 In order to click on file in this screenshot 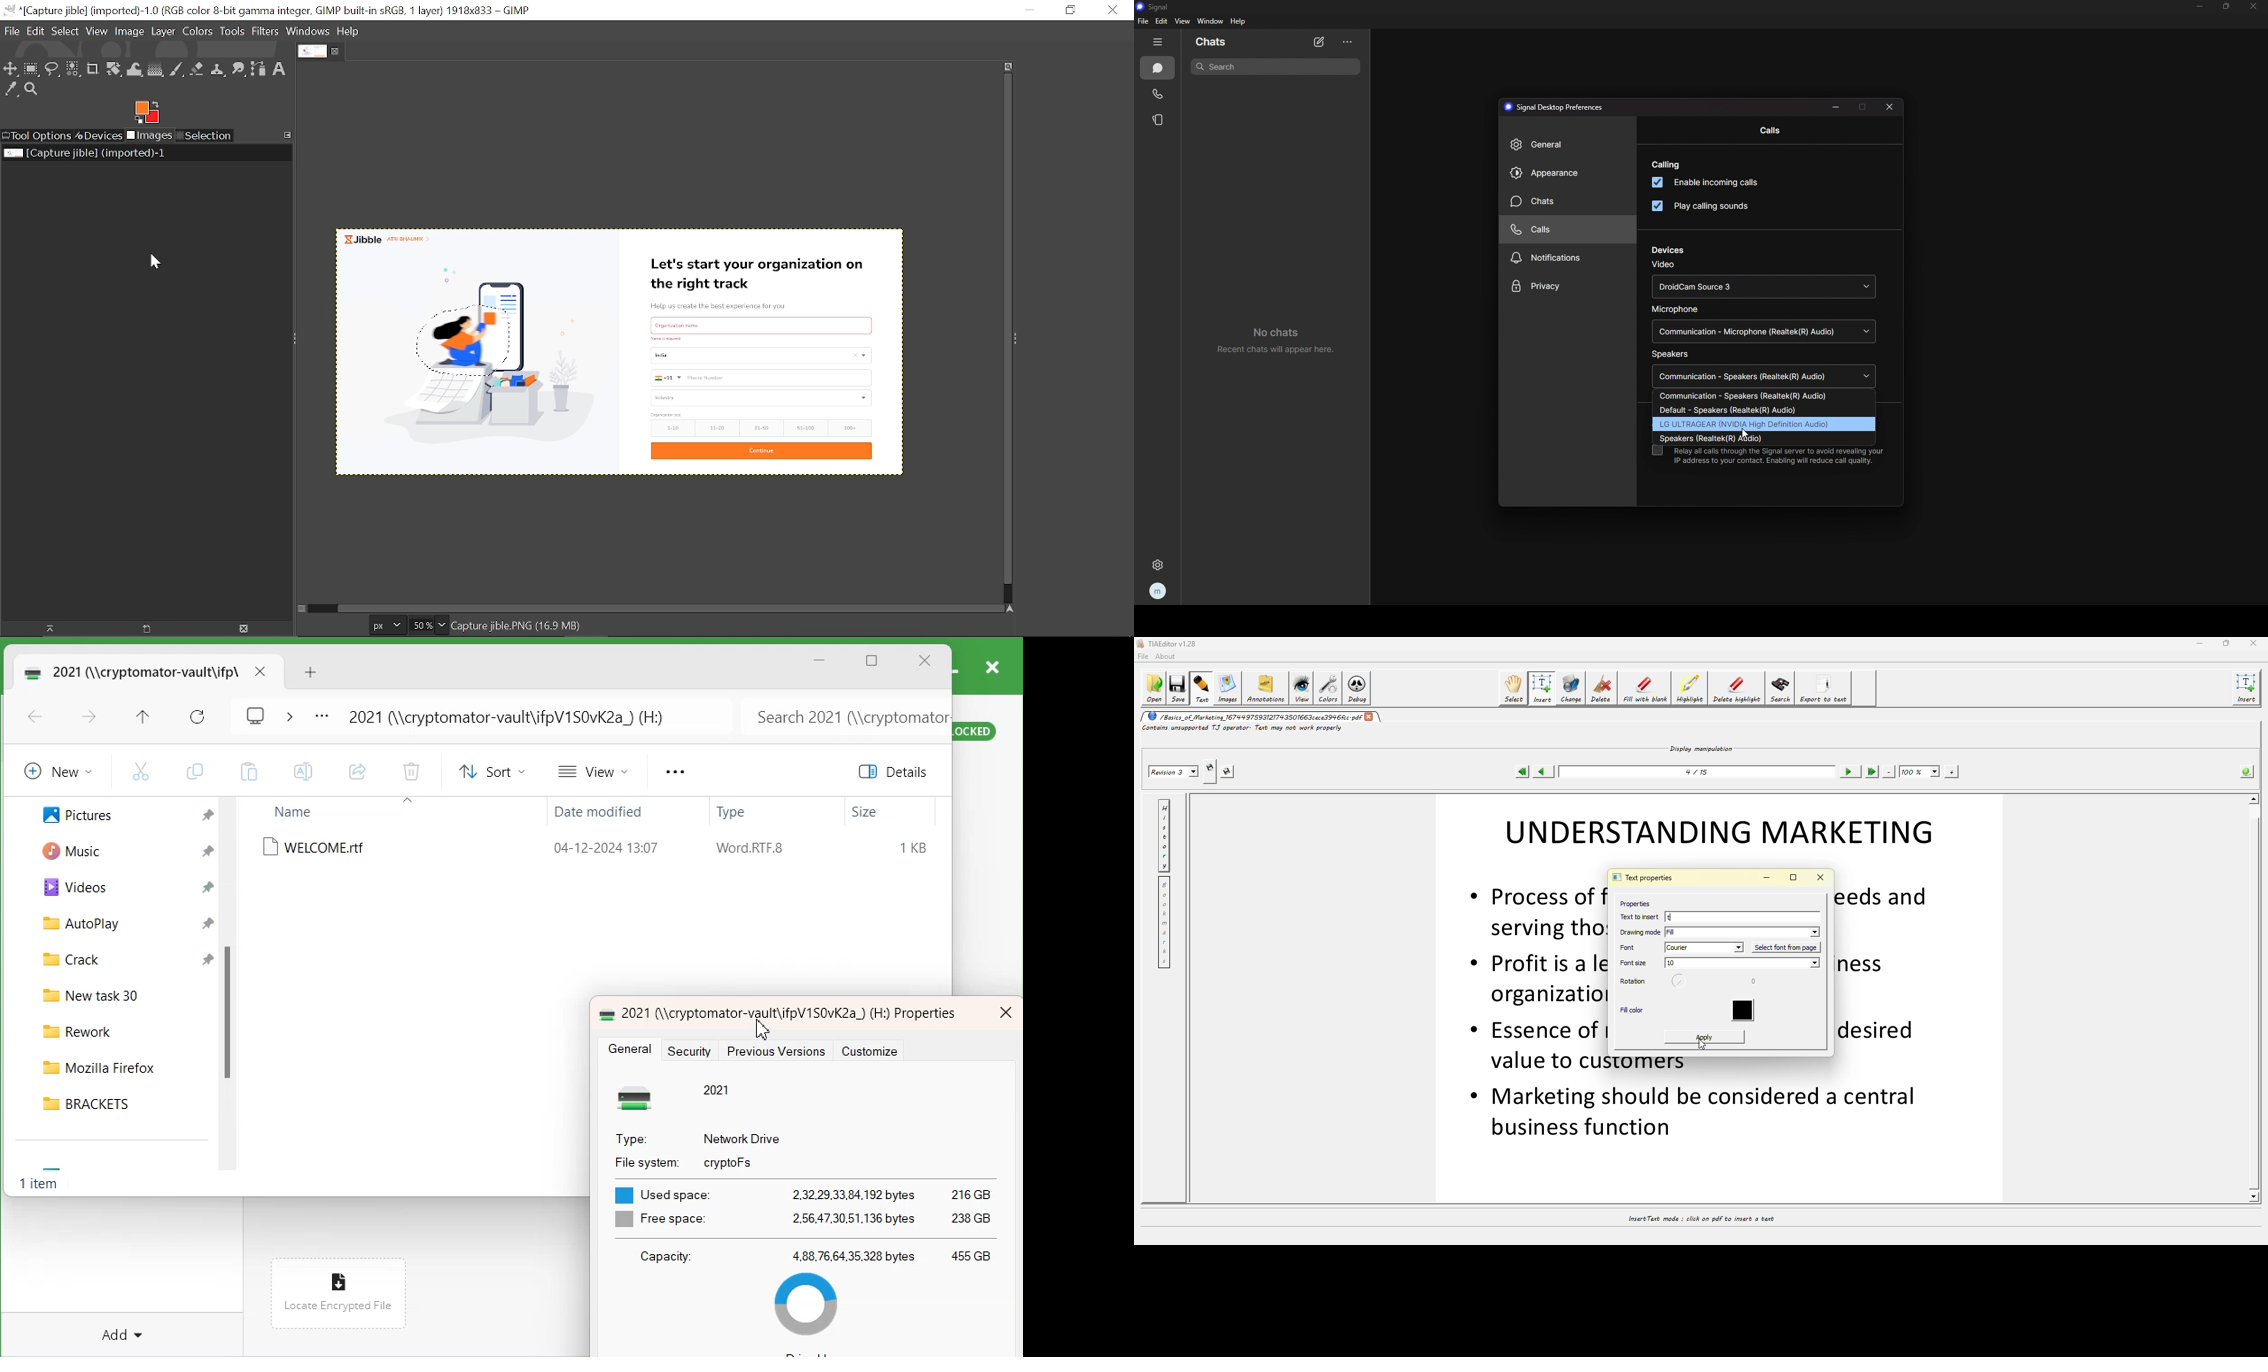, I will do `click(1143, 21)`.